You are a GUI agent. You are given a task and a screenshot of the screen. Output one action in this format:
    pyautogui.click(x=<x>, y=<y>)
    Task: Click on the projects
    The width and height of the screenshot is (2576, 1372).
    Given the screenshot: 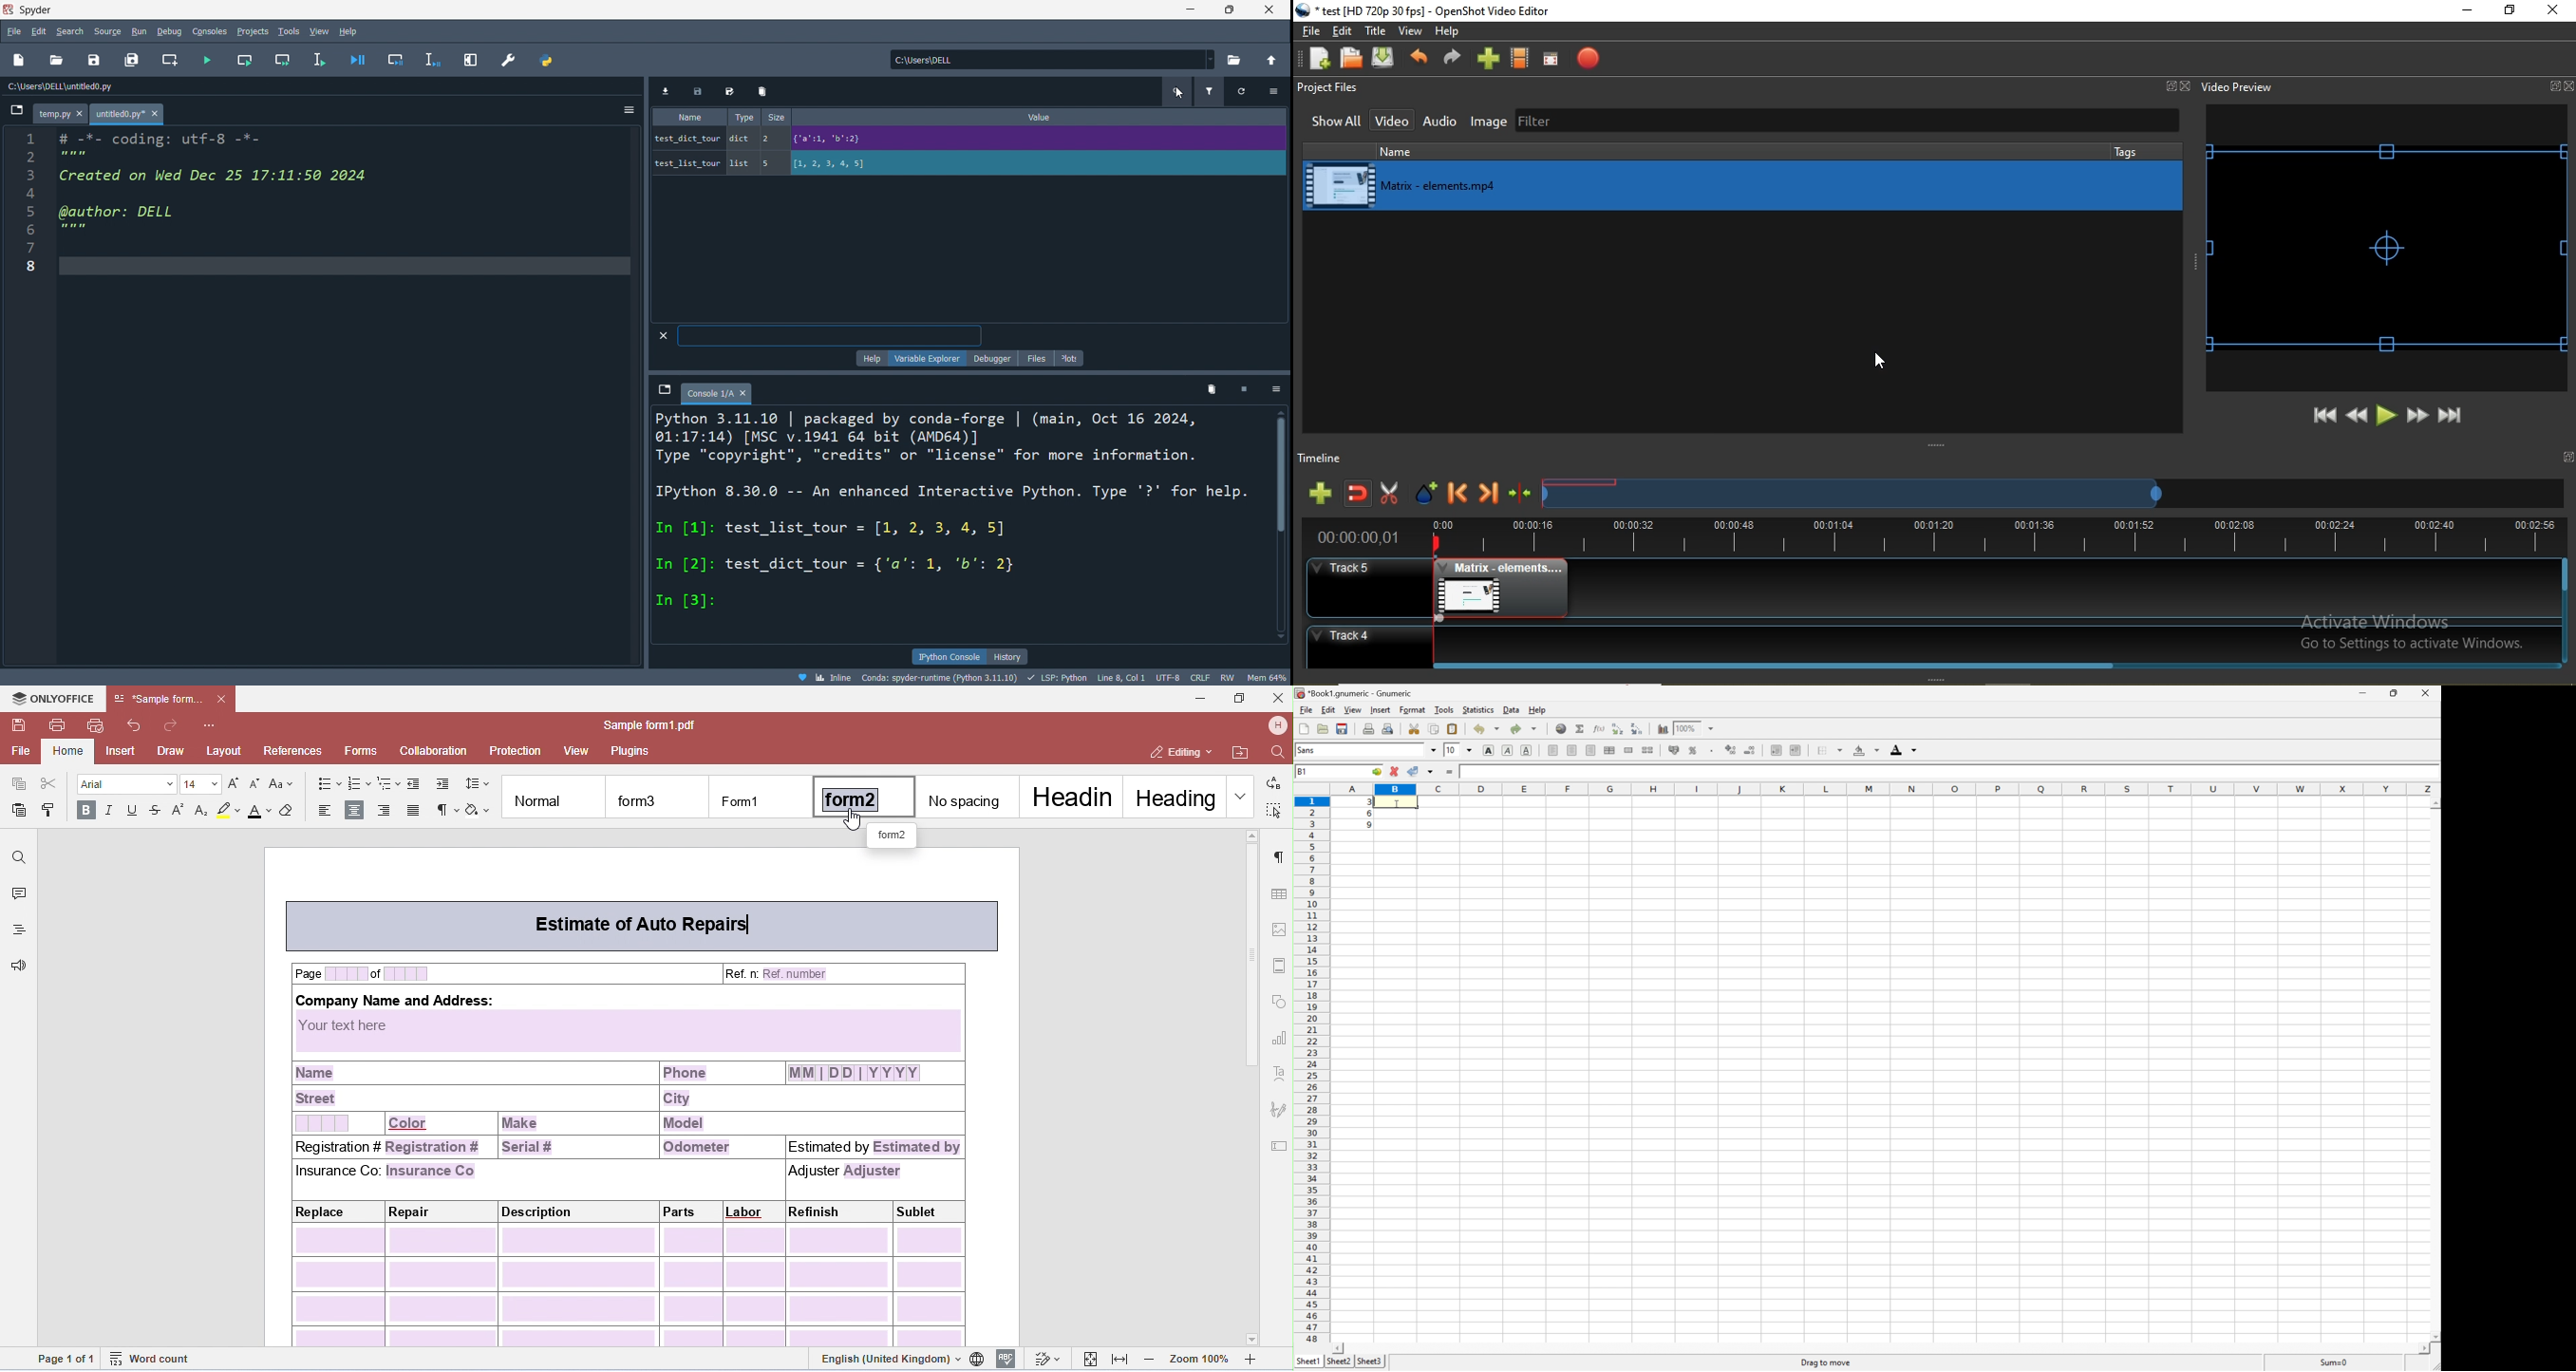 What is the action you would take?
    pyautogui.click(x=249, y=28)
    